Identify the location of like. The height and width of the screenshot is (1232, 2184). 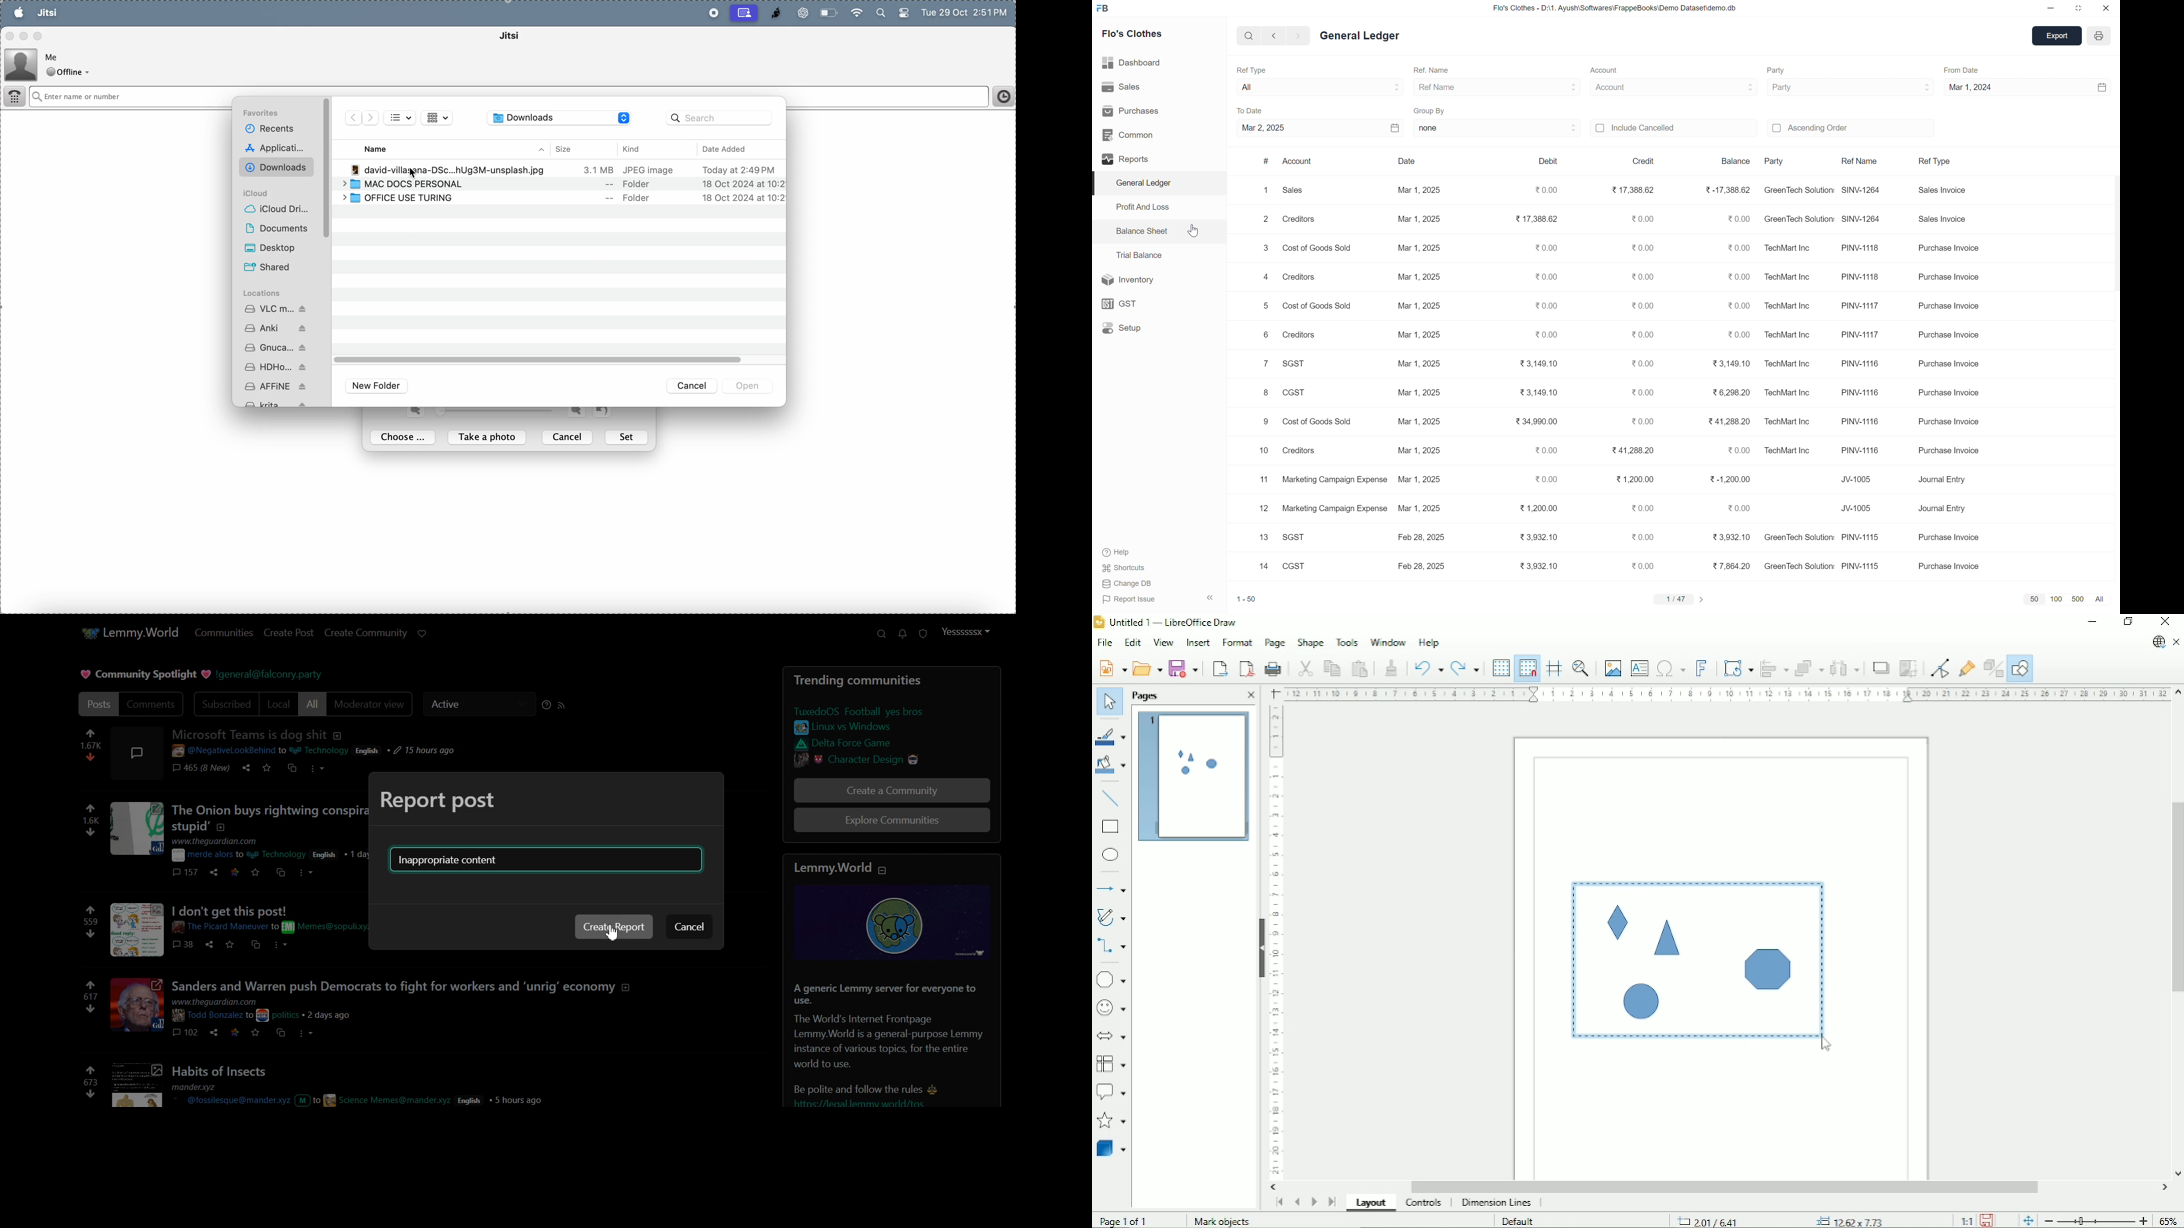
(92, 732).